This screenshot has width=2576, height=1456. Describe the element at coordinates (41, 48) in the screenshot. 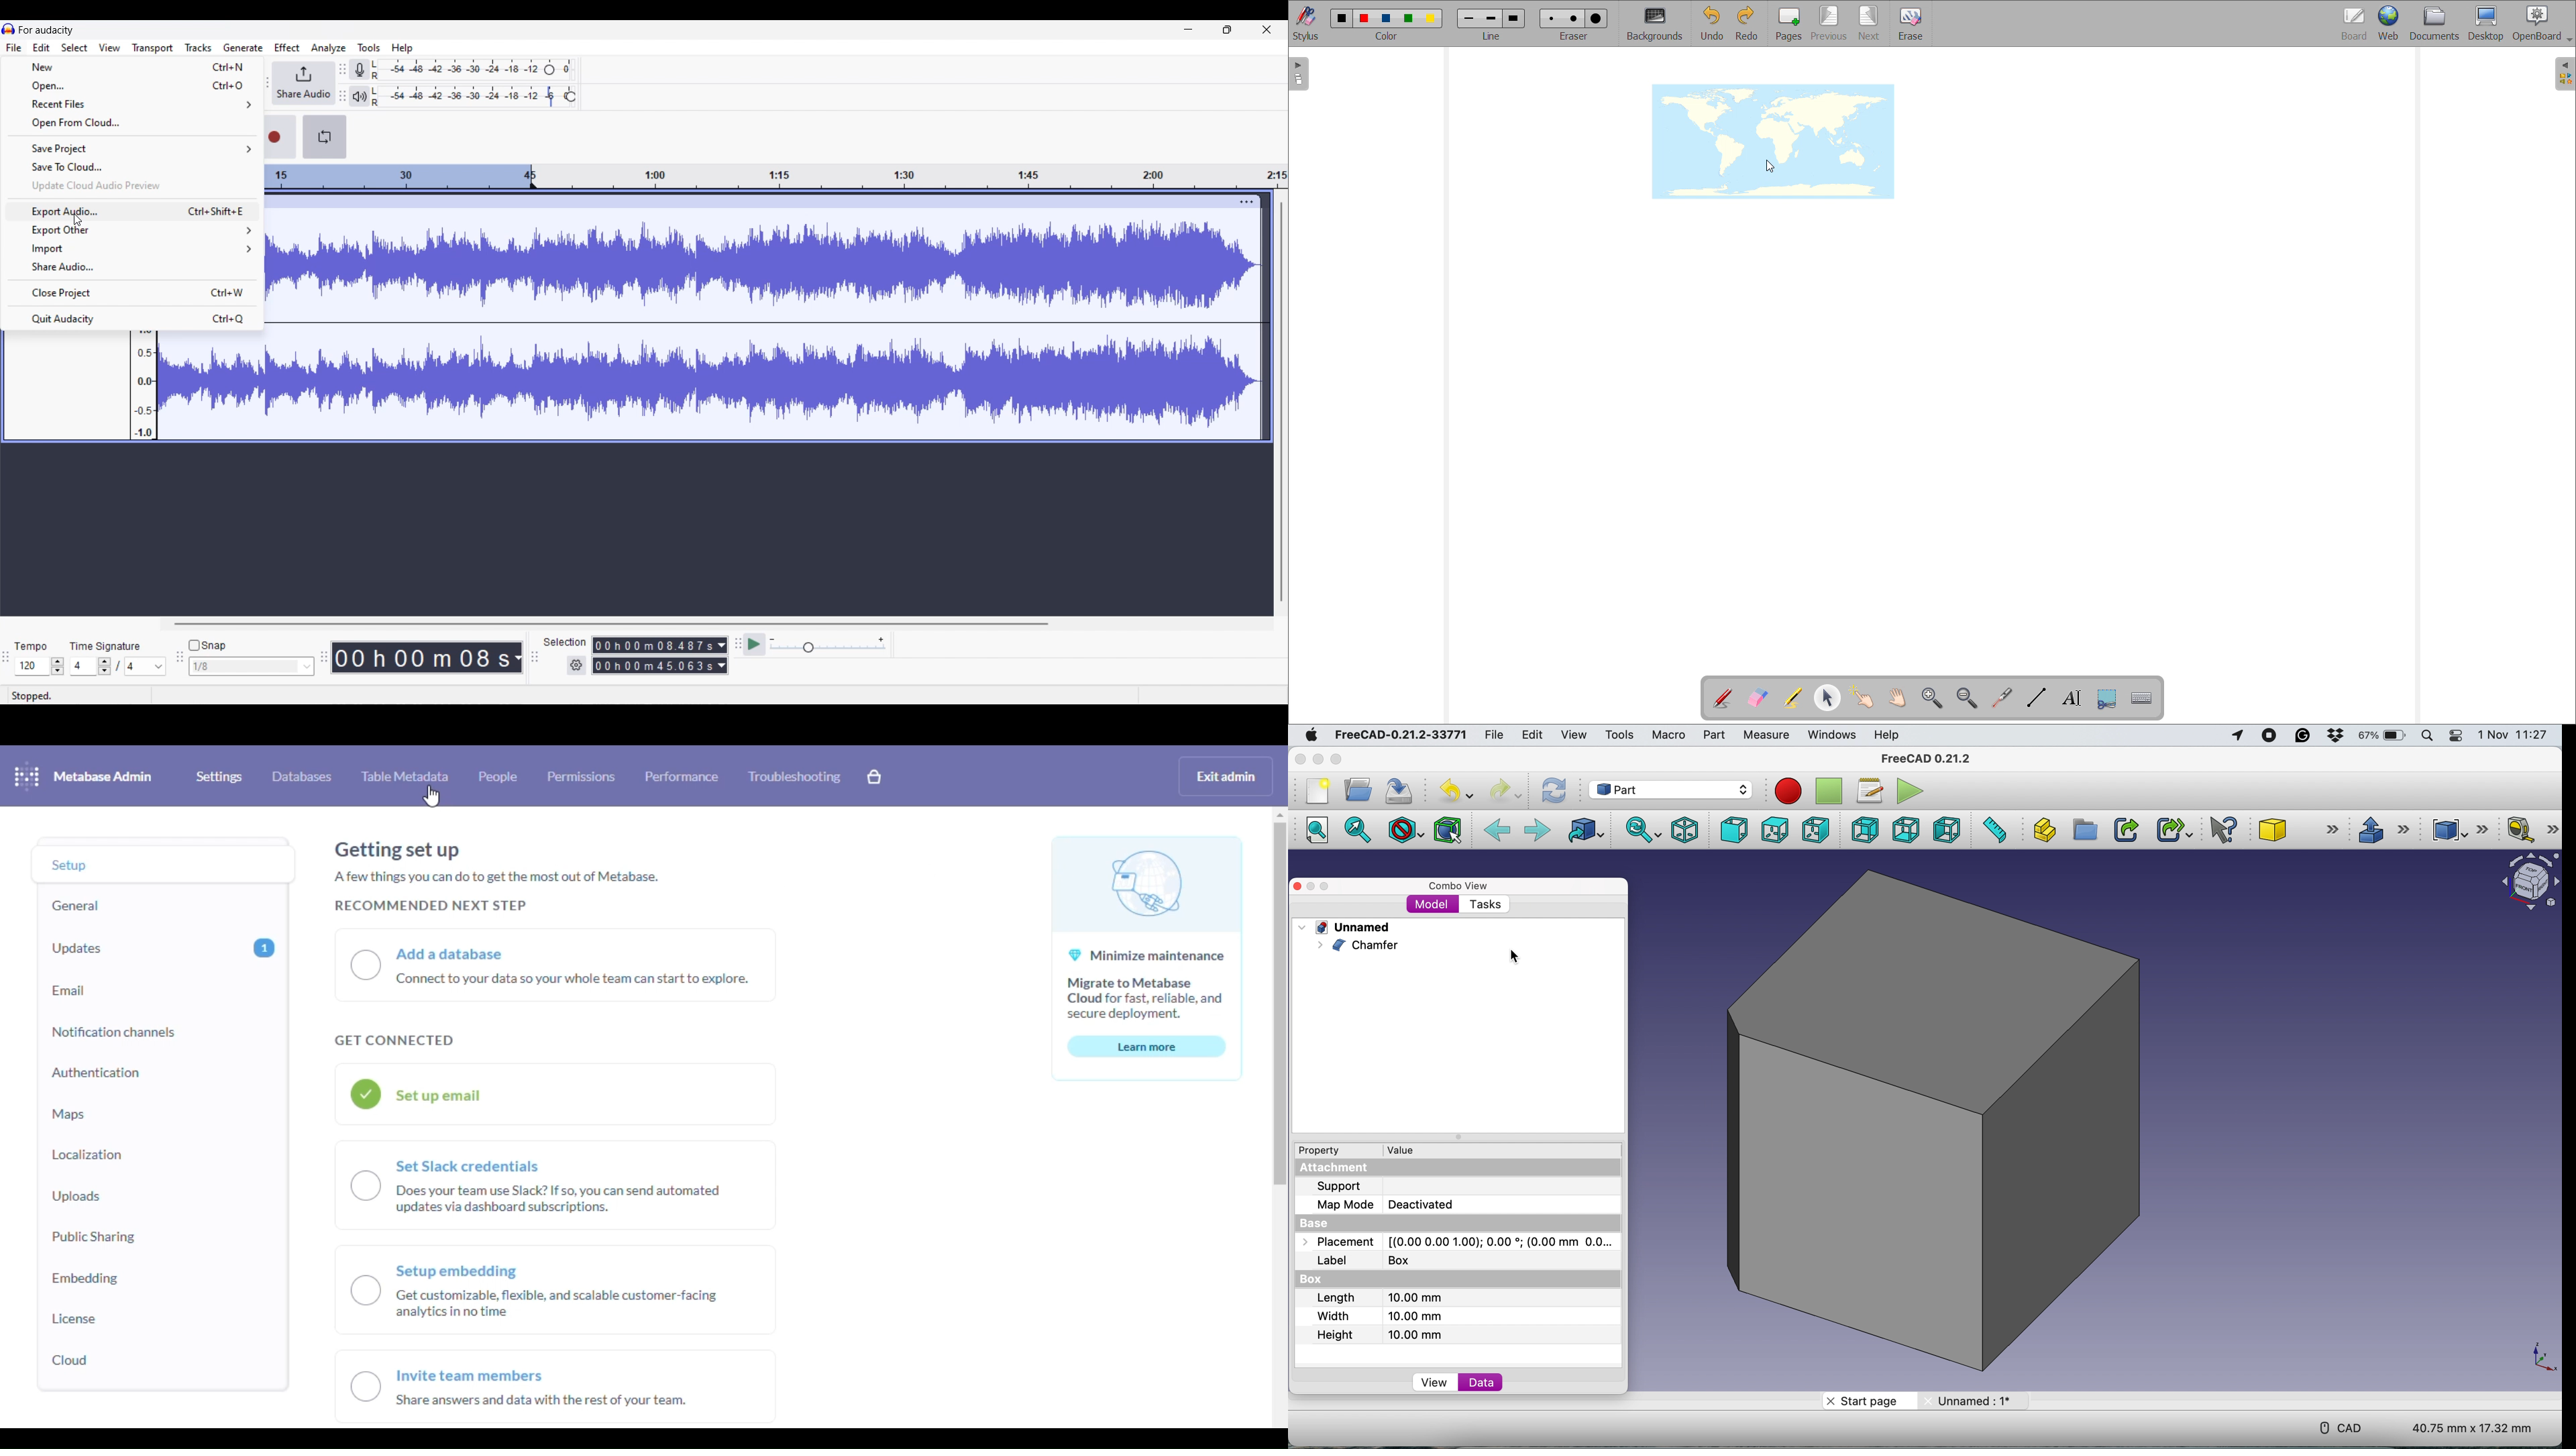

I see `Edit menu` at that location.